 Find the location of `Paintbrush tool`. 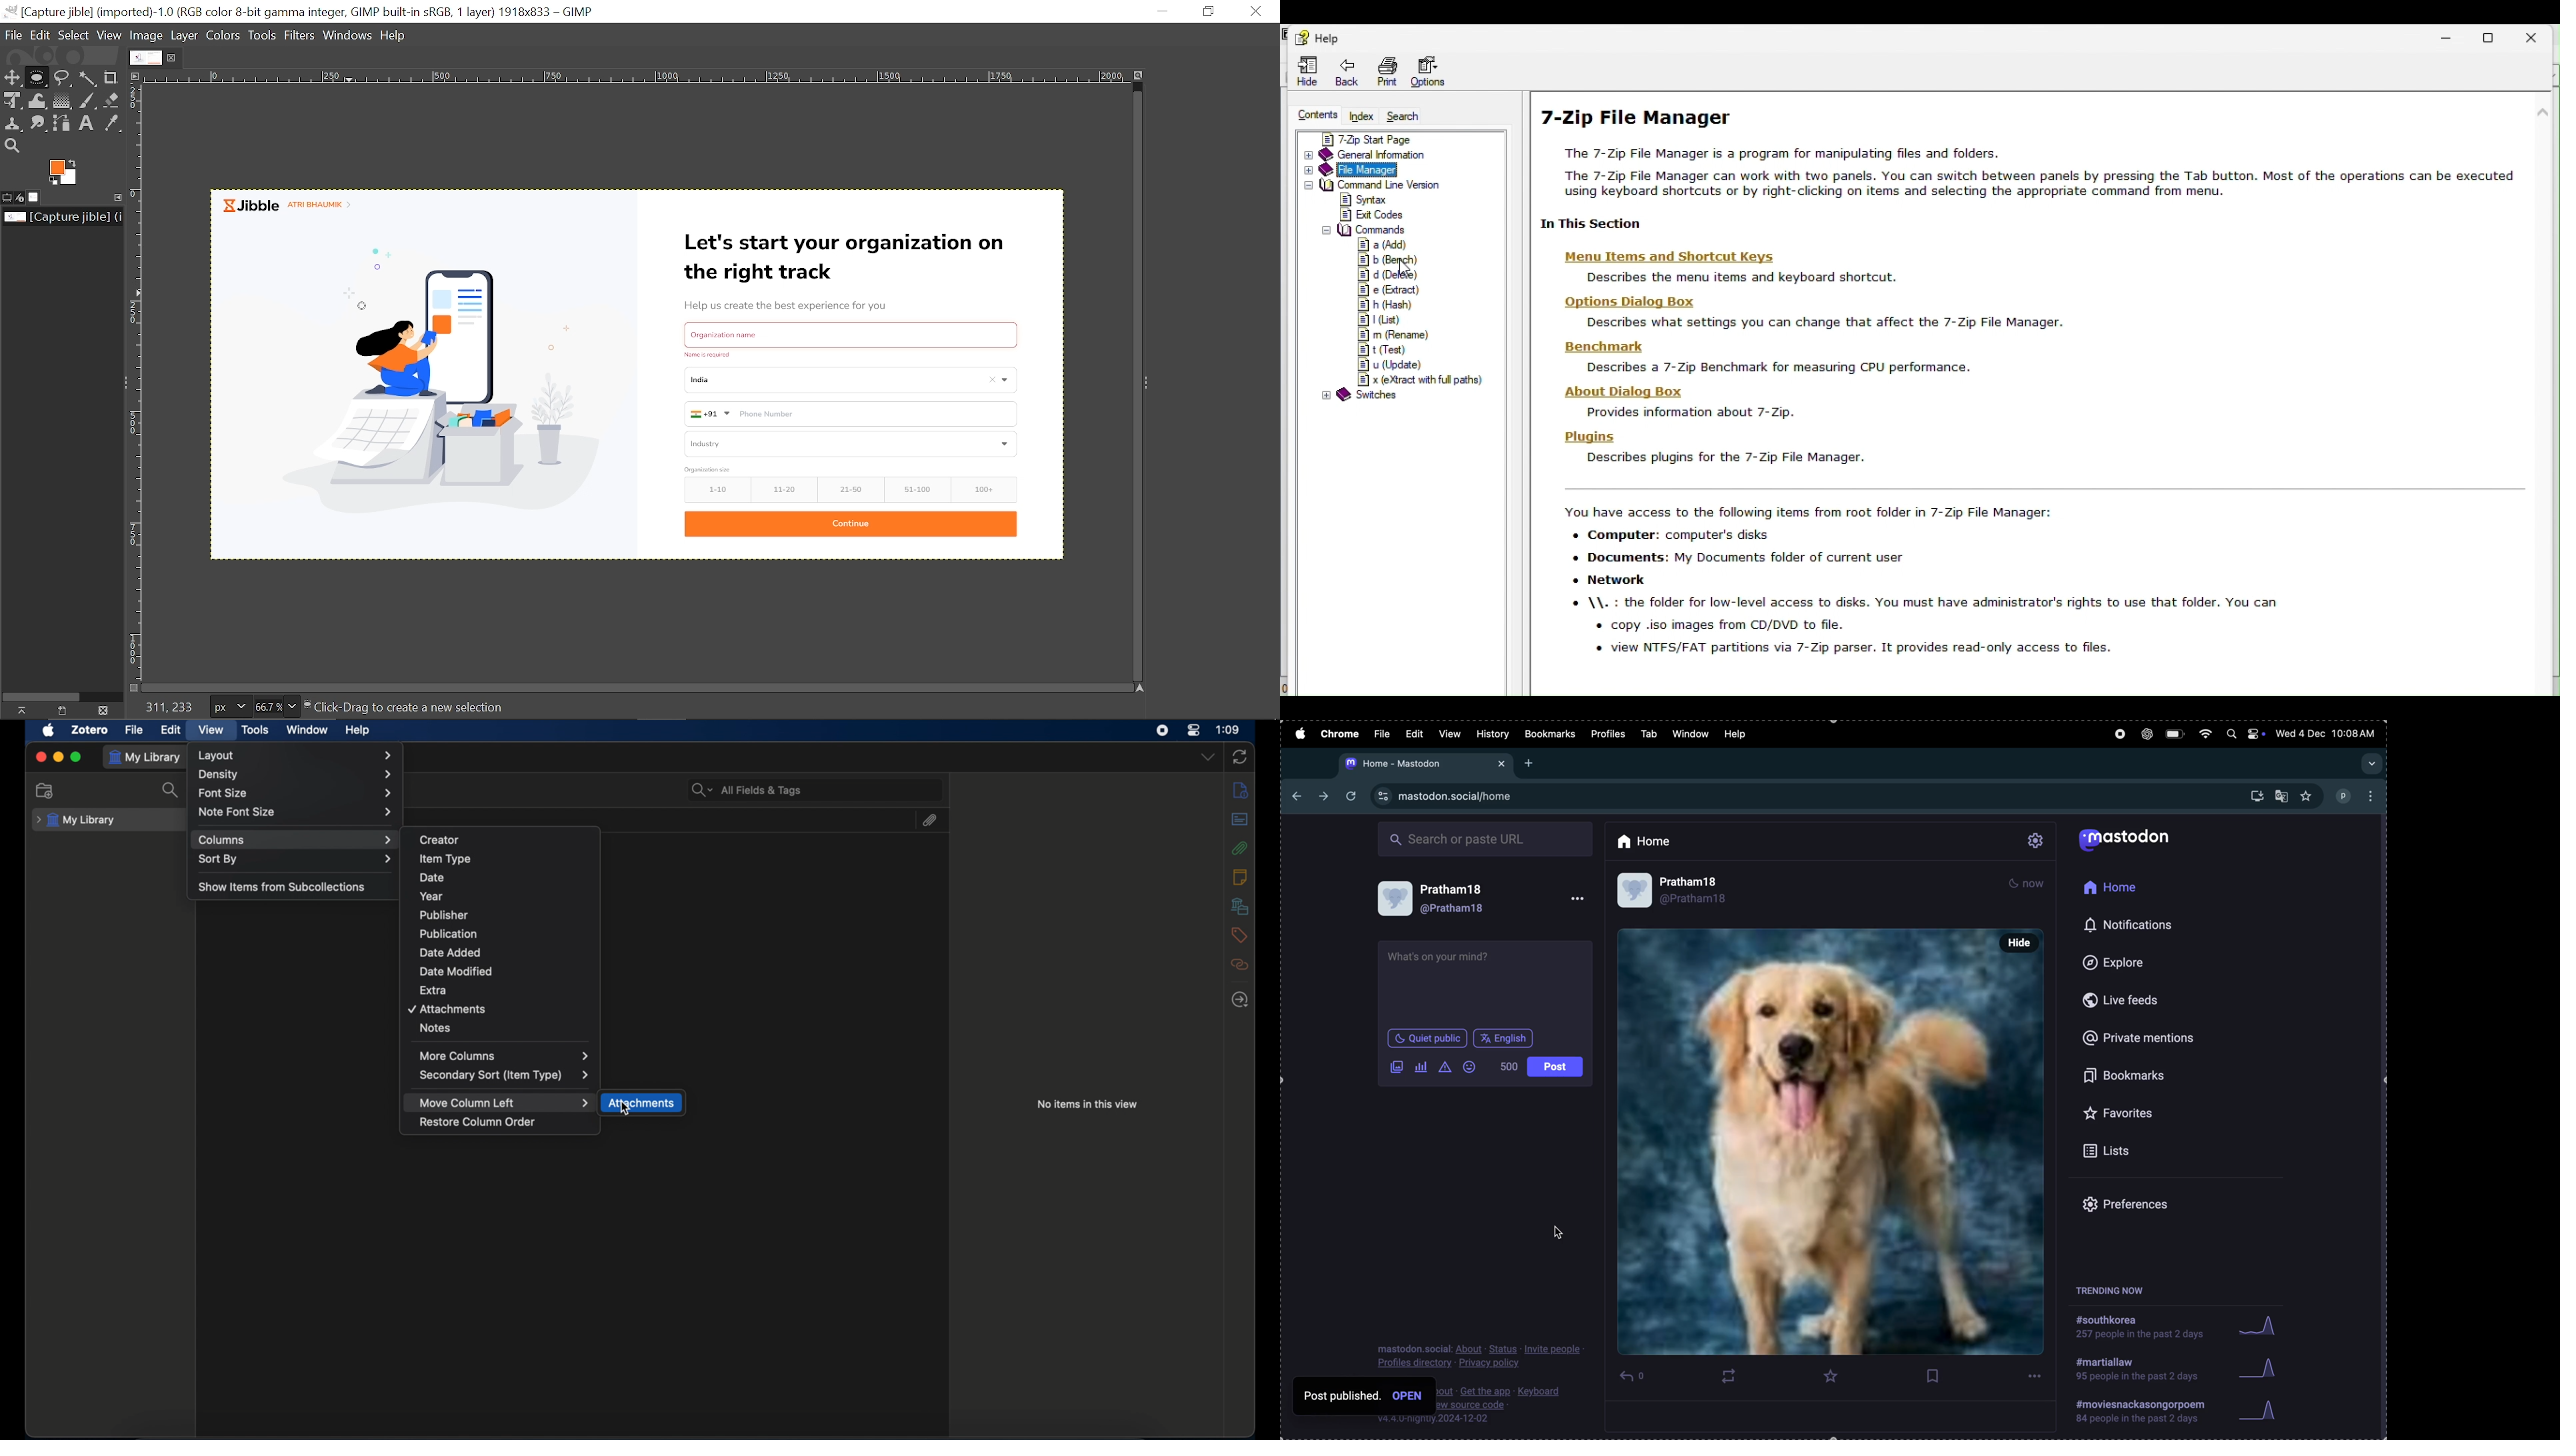

Paintbrush tool is located at coordinates (89, 100).